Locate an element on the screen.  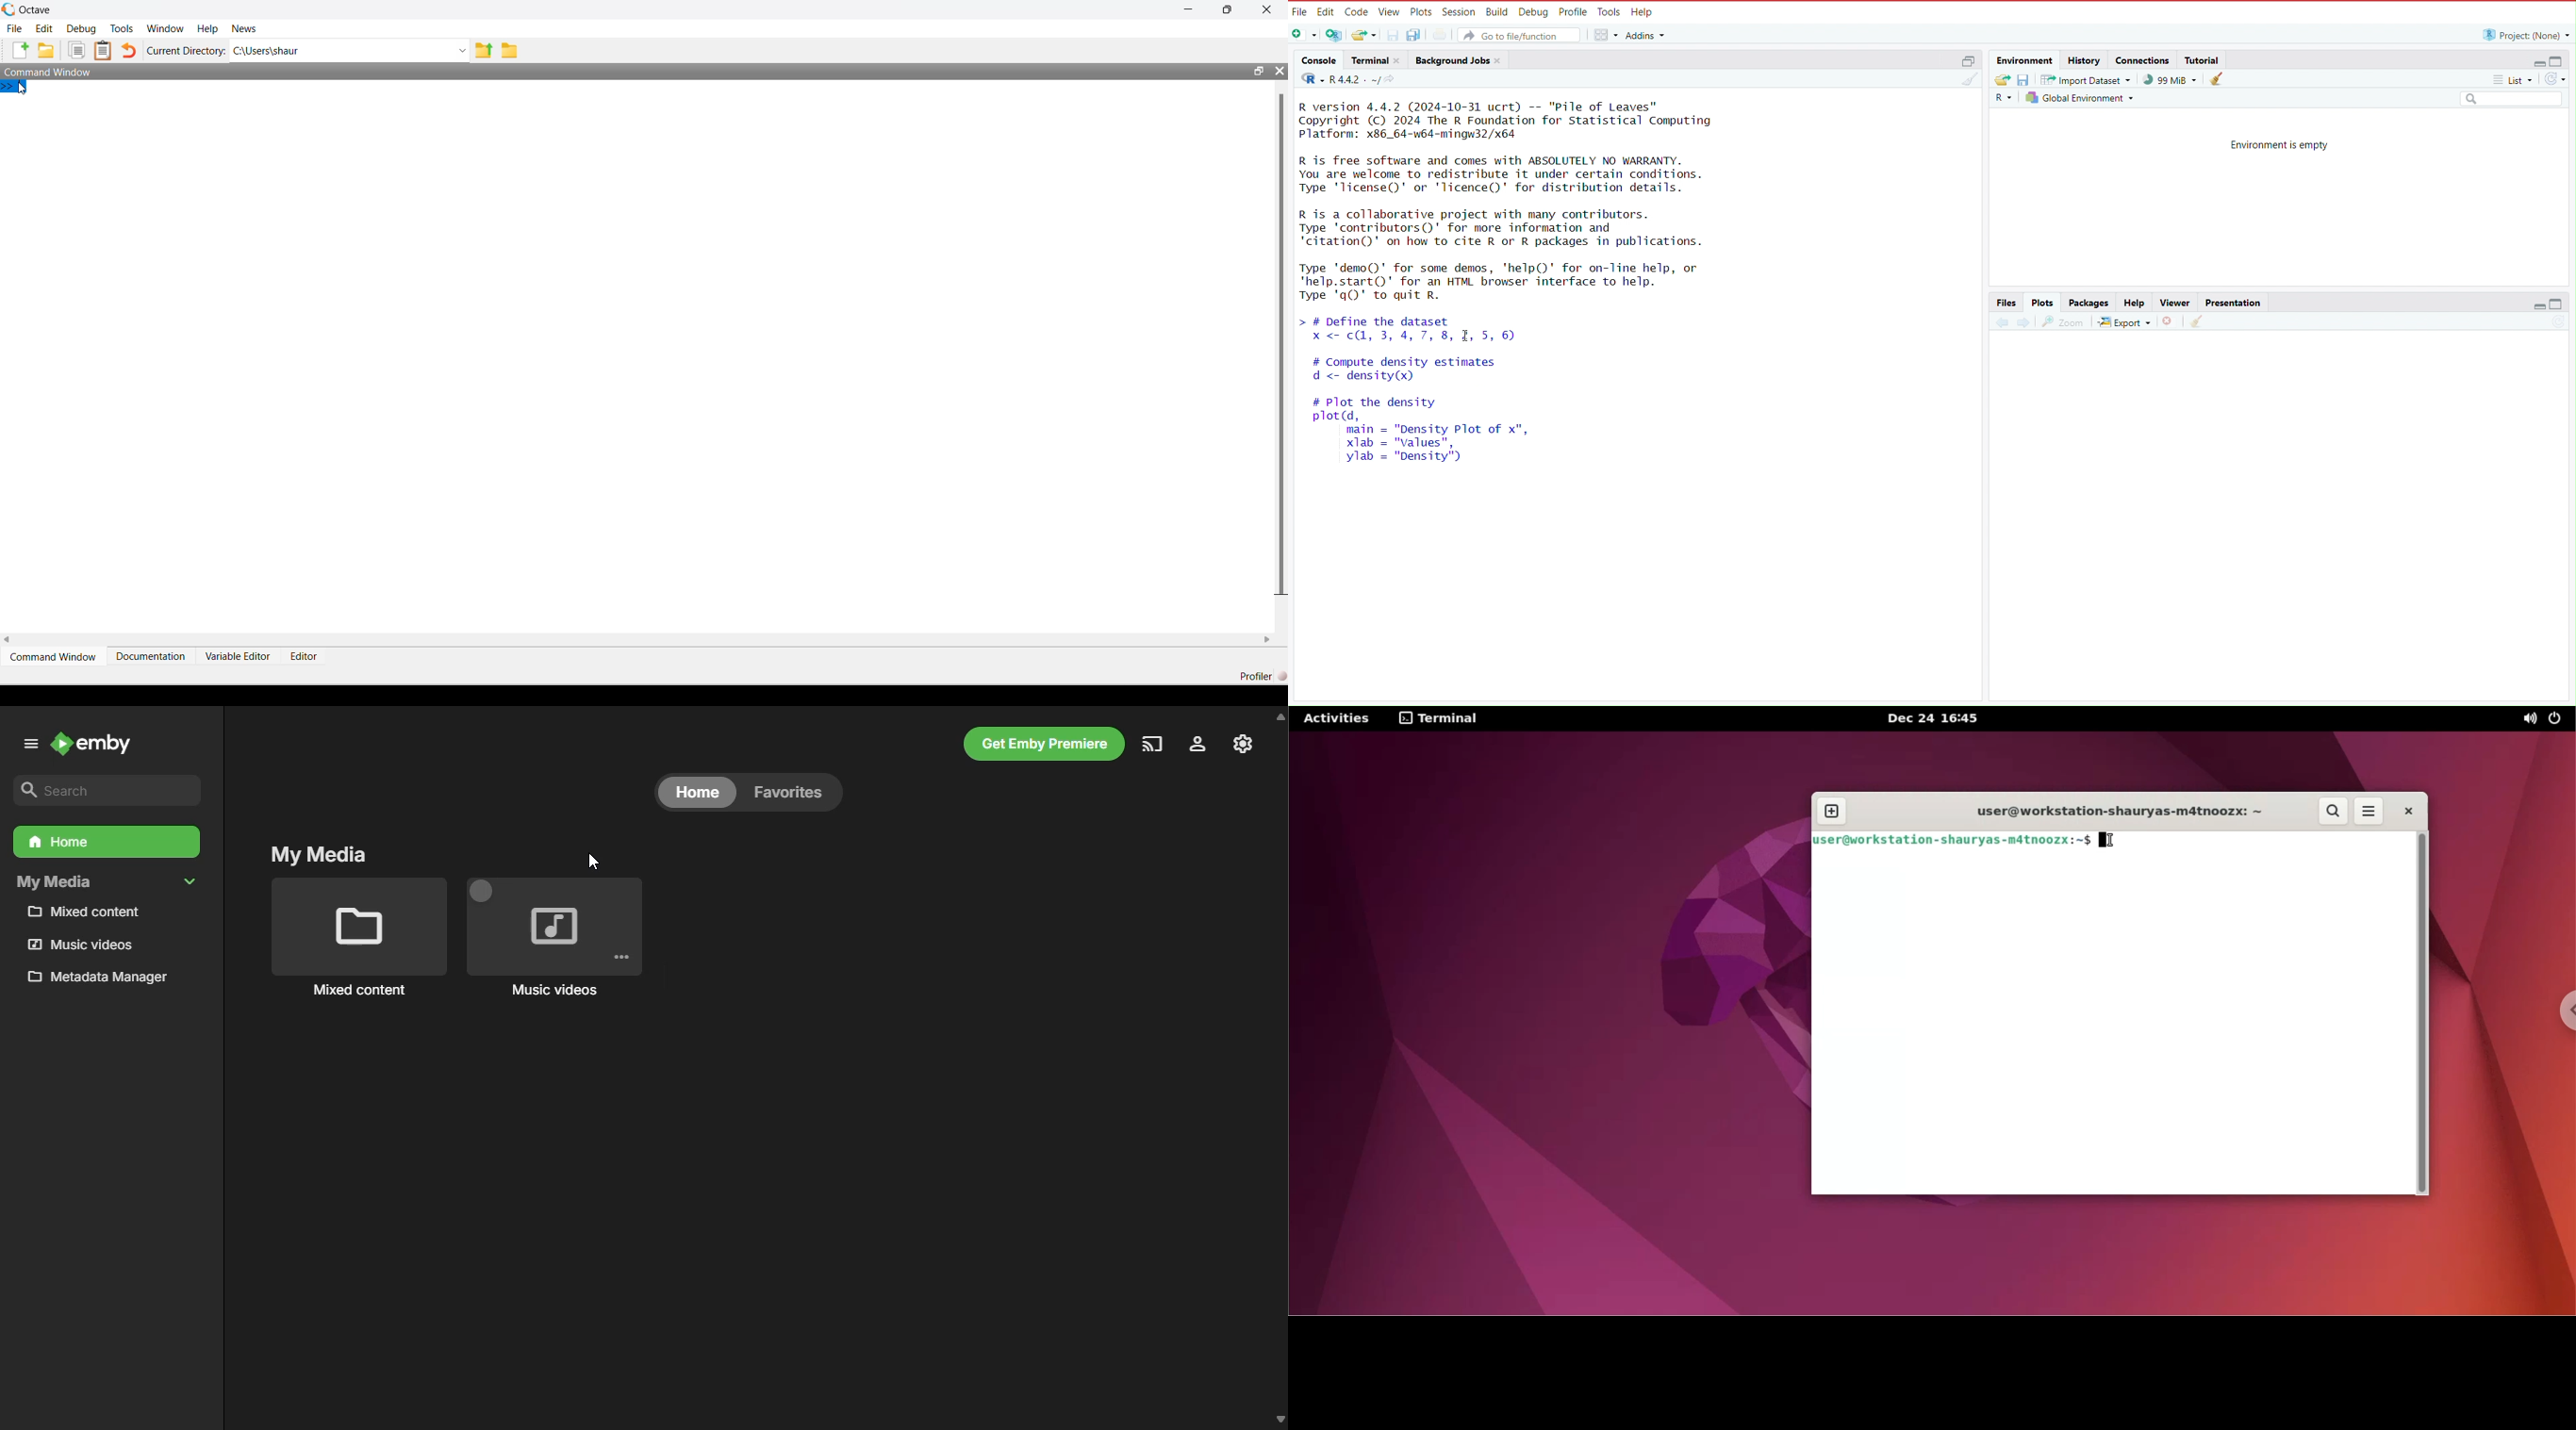
edit is located at coordinates (1327, 11).